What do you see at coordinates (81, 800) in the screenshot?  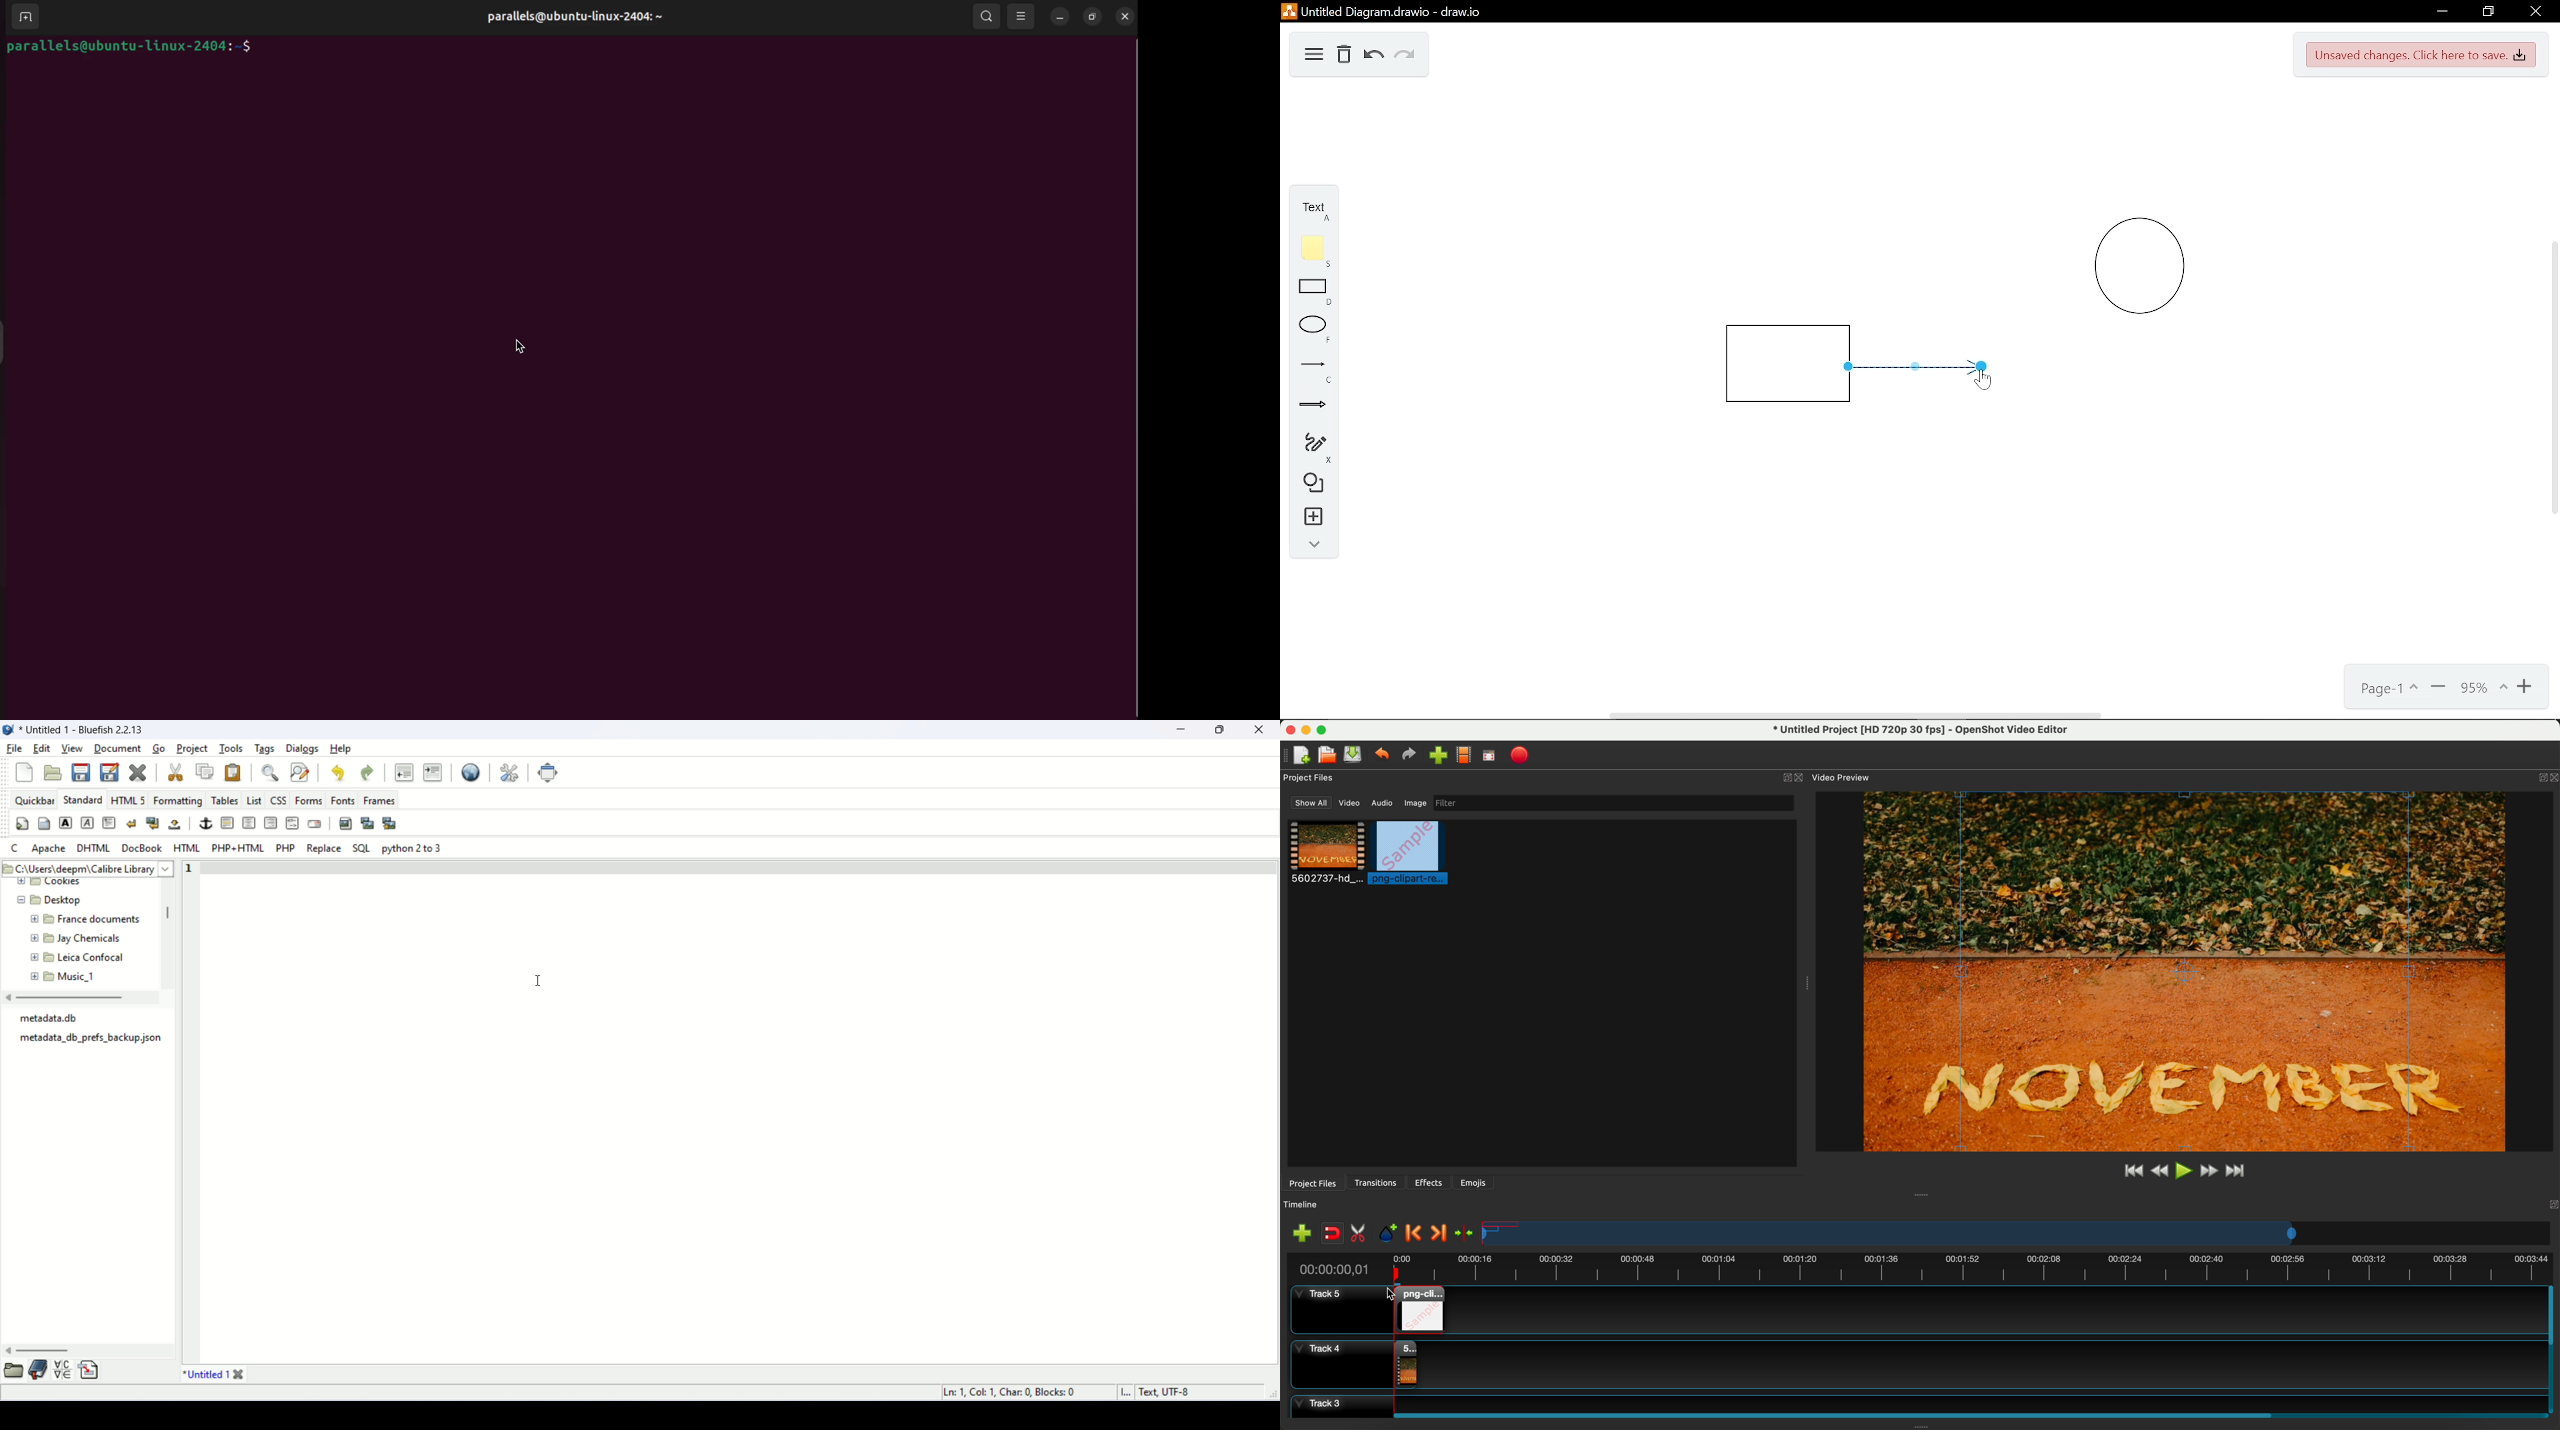 I see `standard` at bounding box center [81, 800].